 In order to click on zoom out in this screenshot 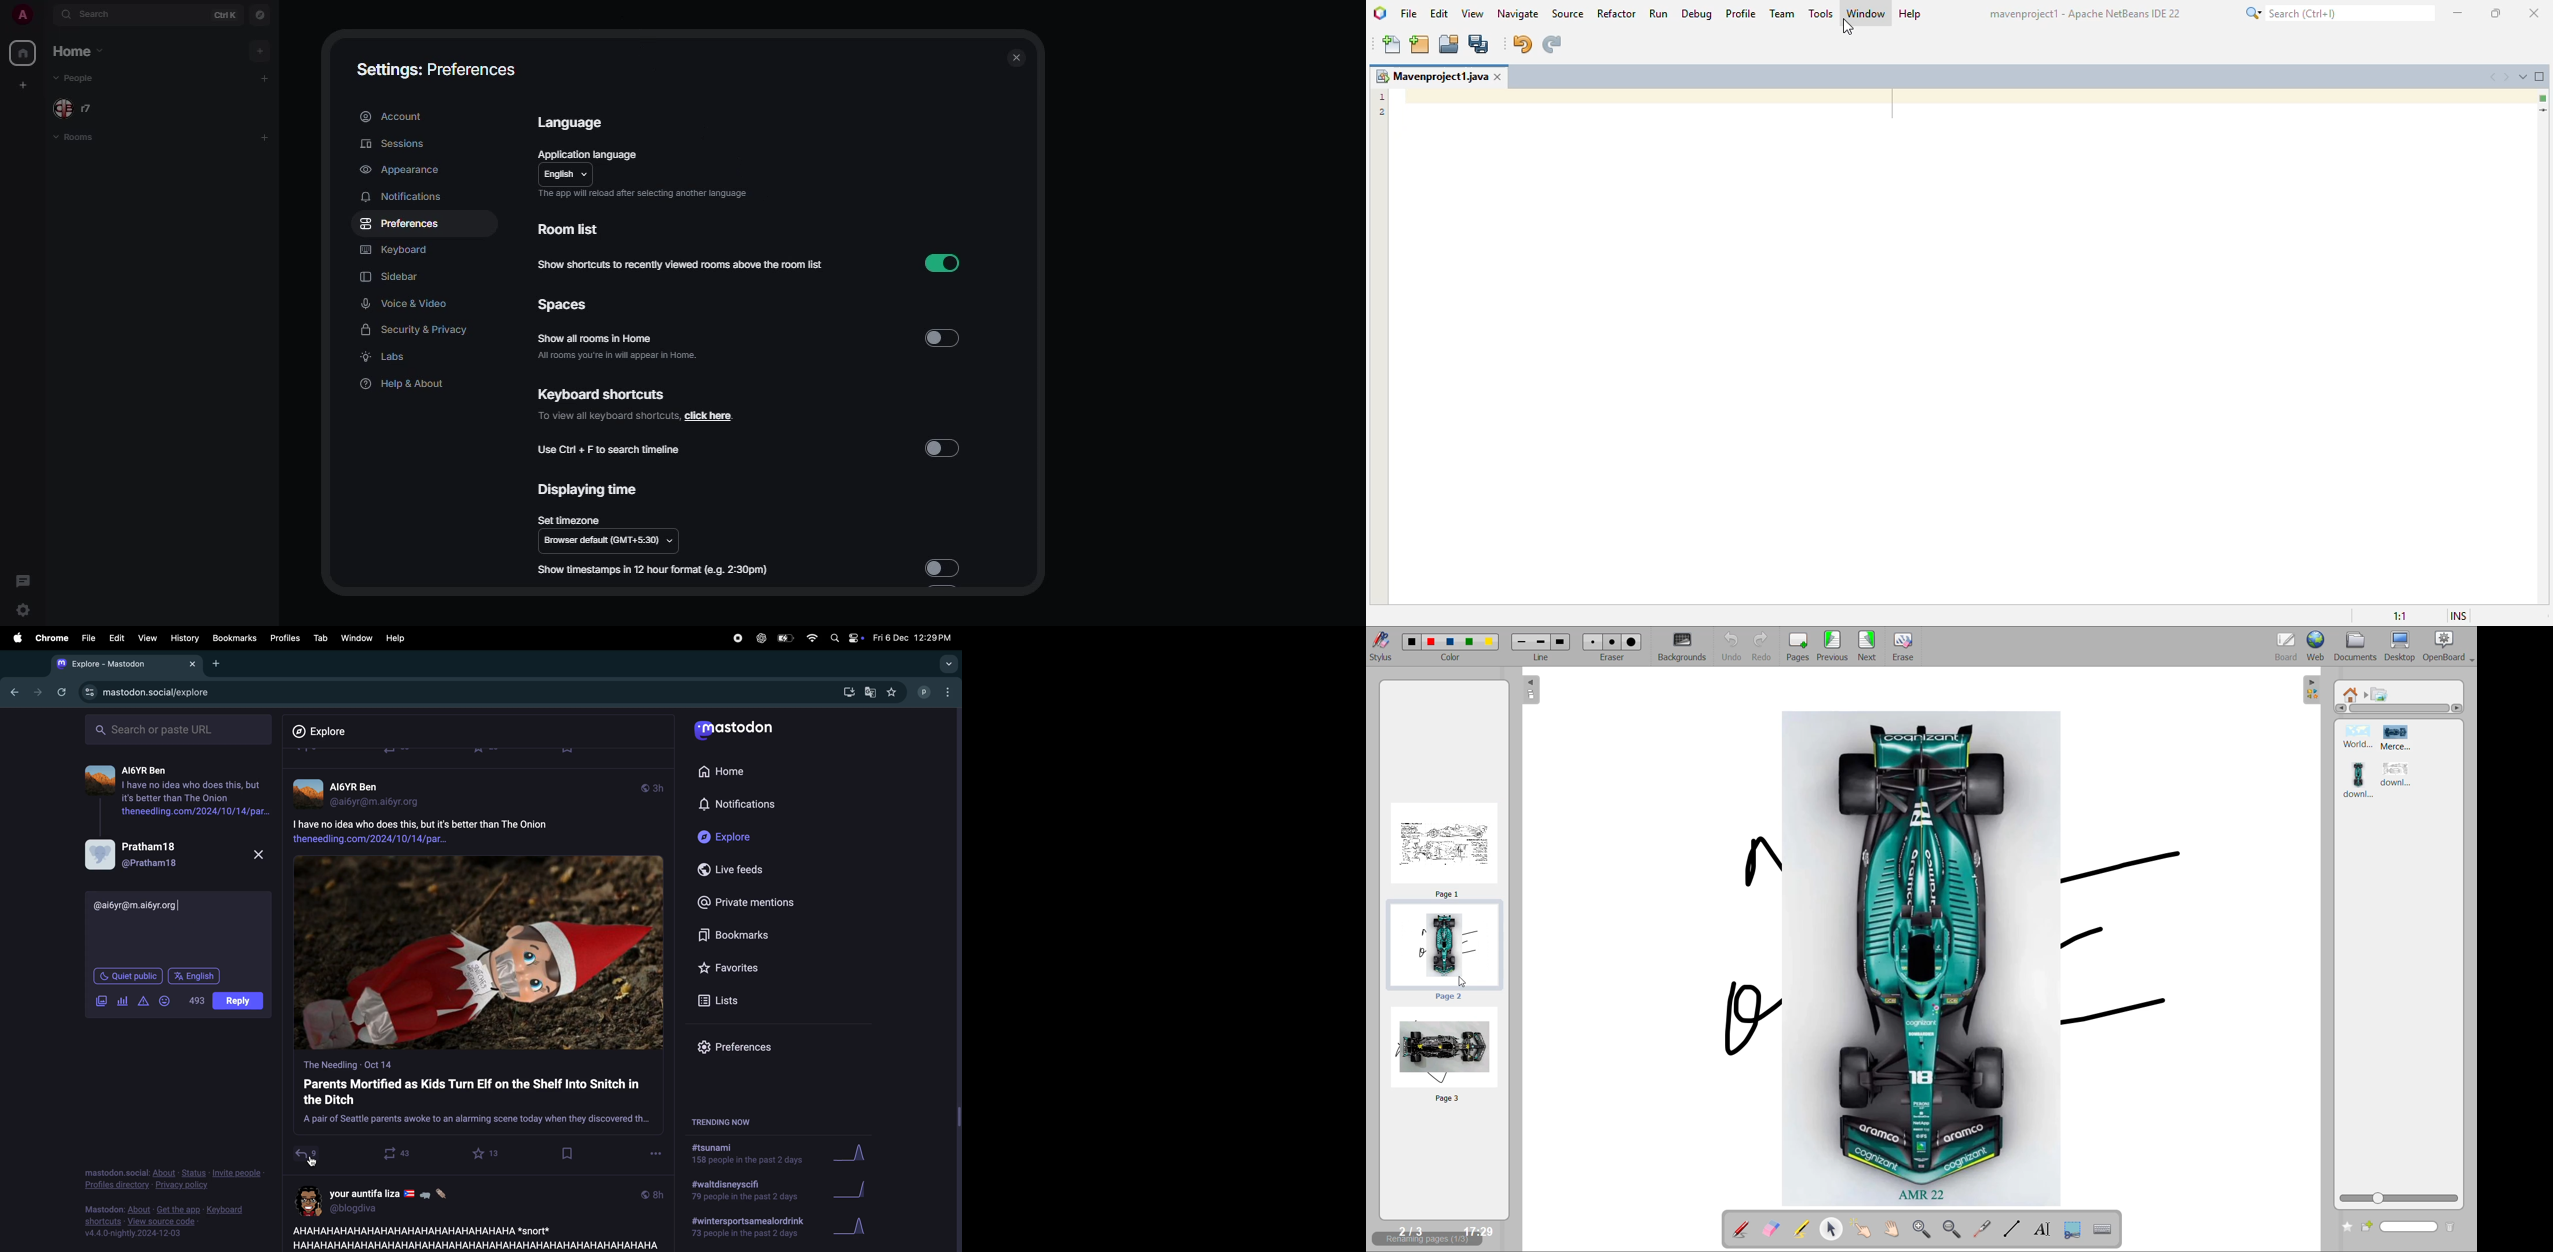, I will do `click(1955, 1229)`.